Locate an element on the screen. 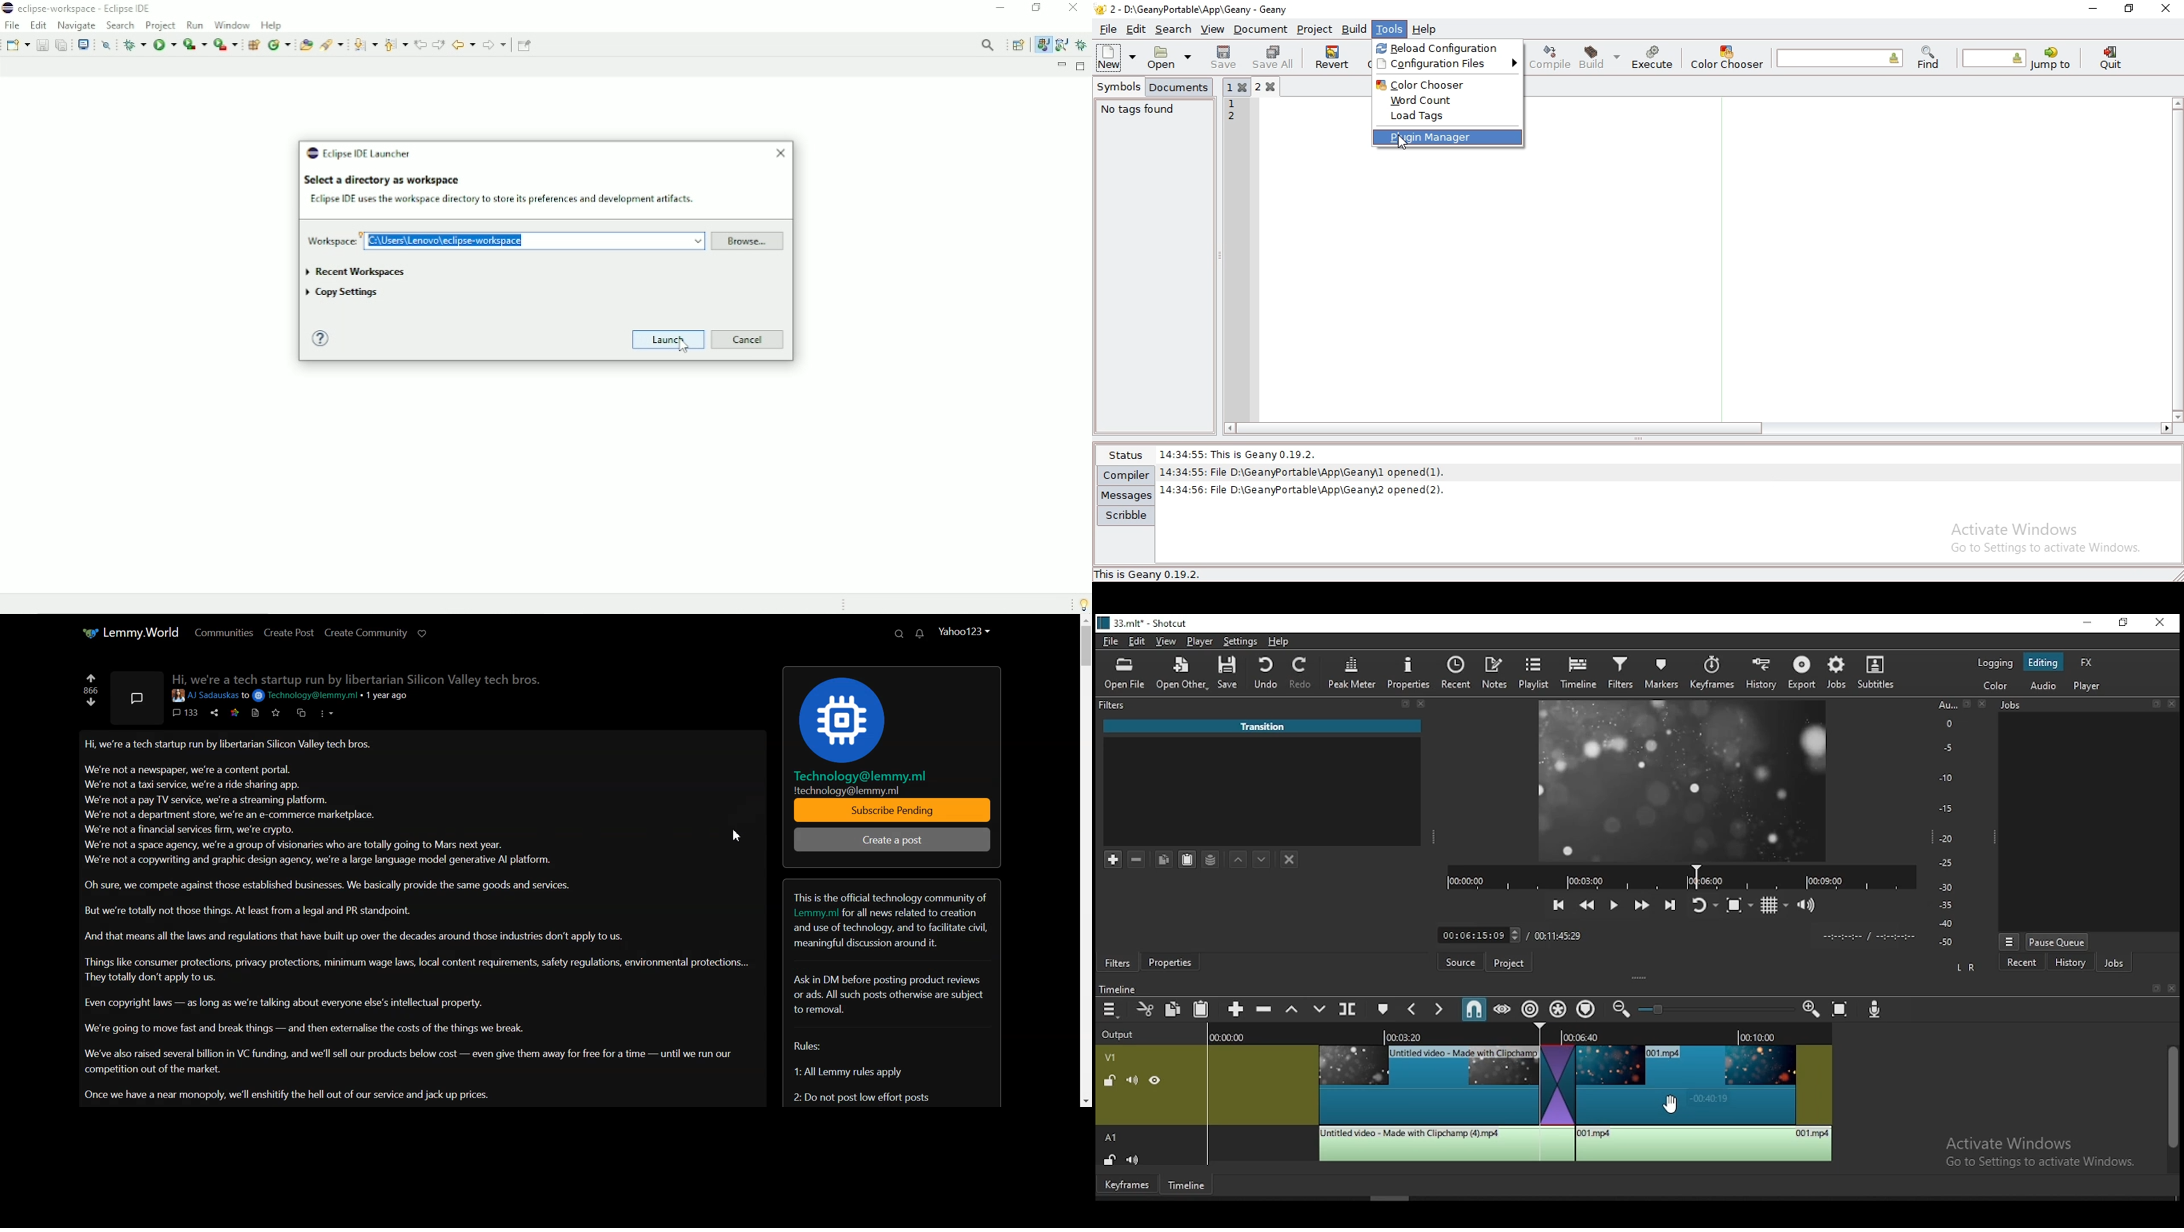  Java browsing is located at coordinates (1062, 44).